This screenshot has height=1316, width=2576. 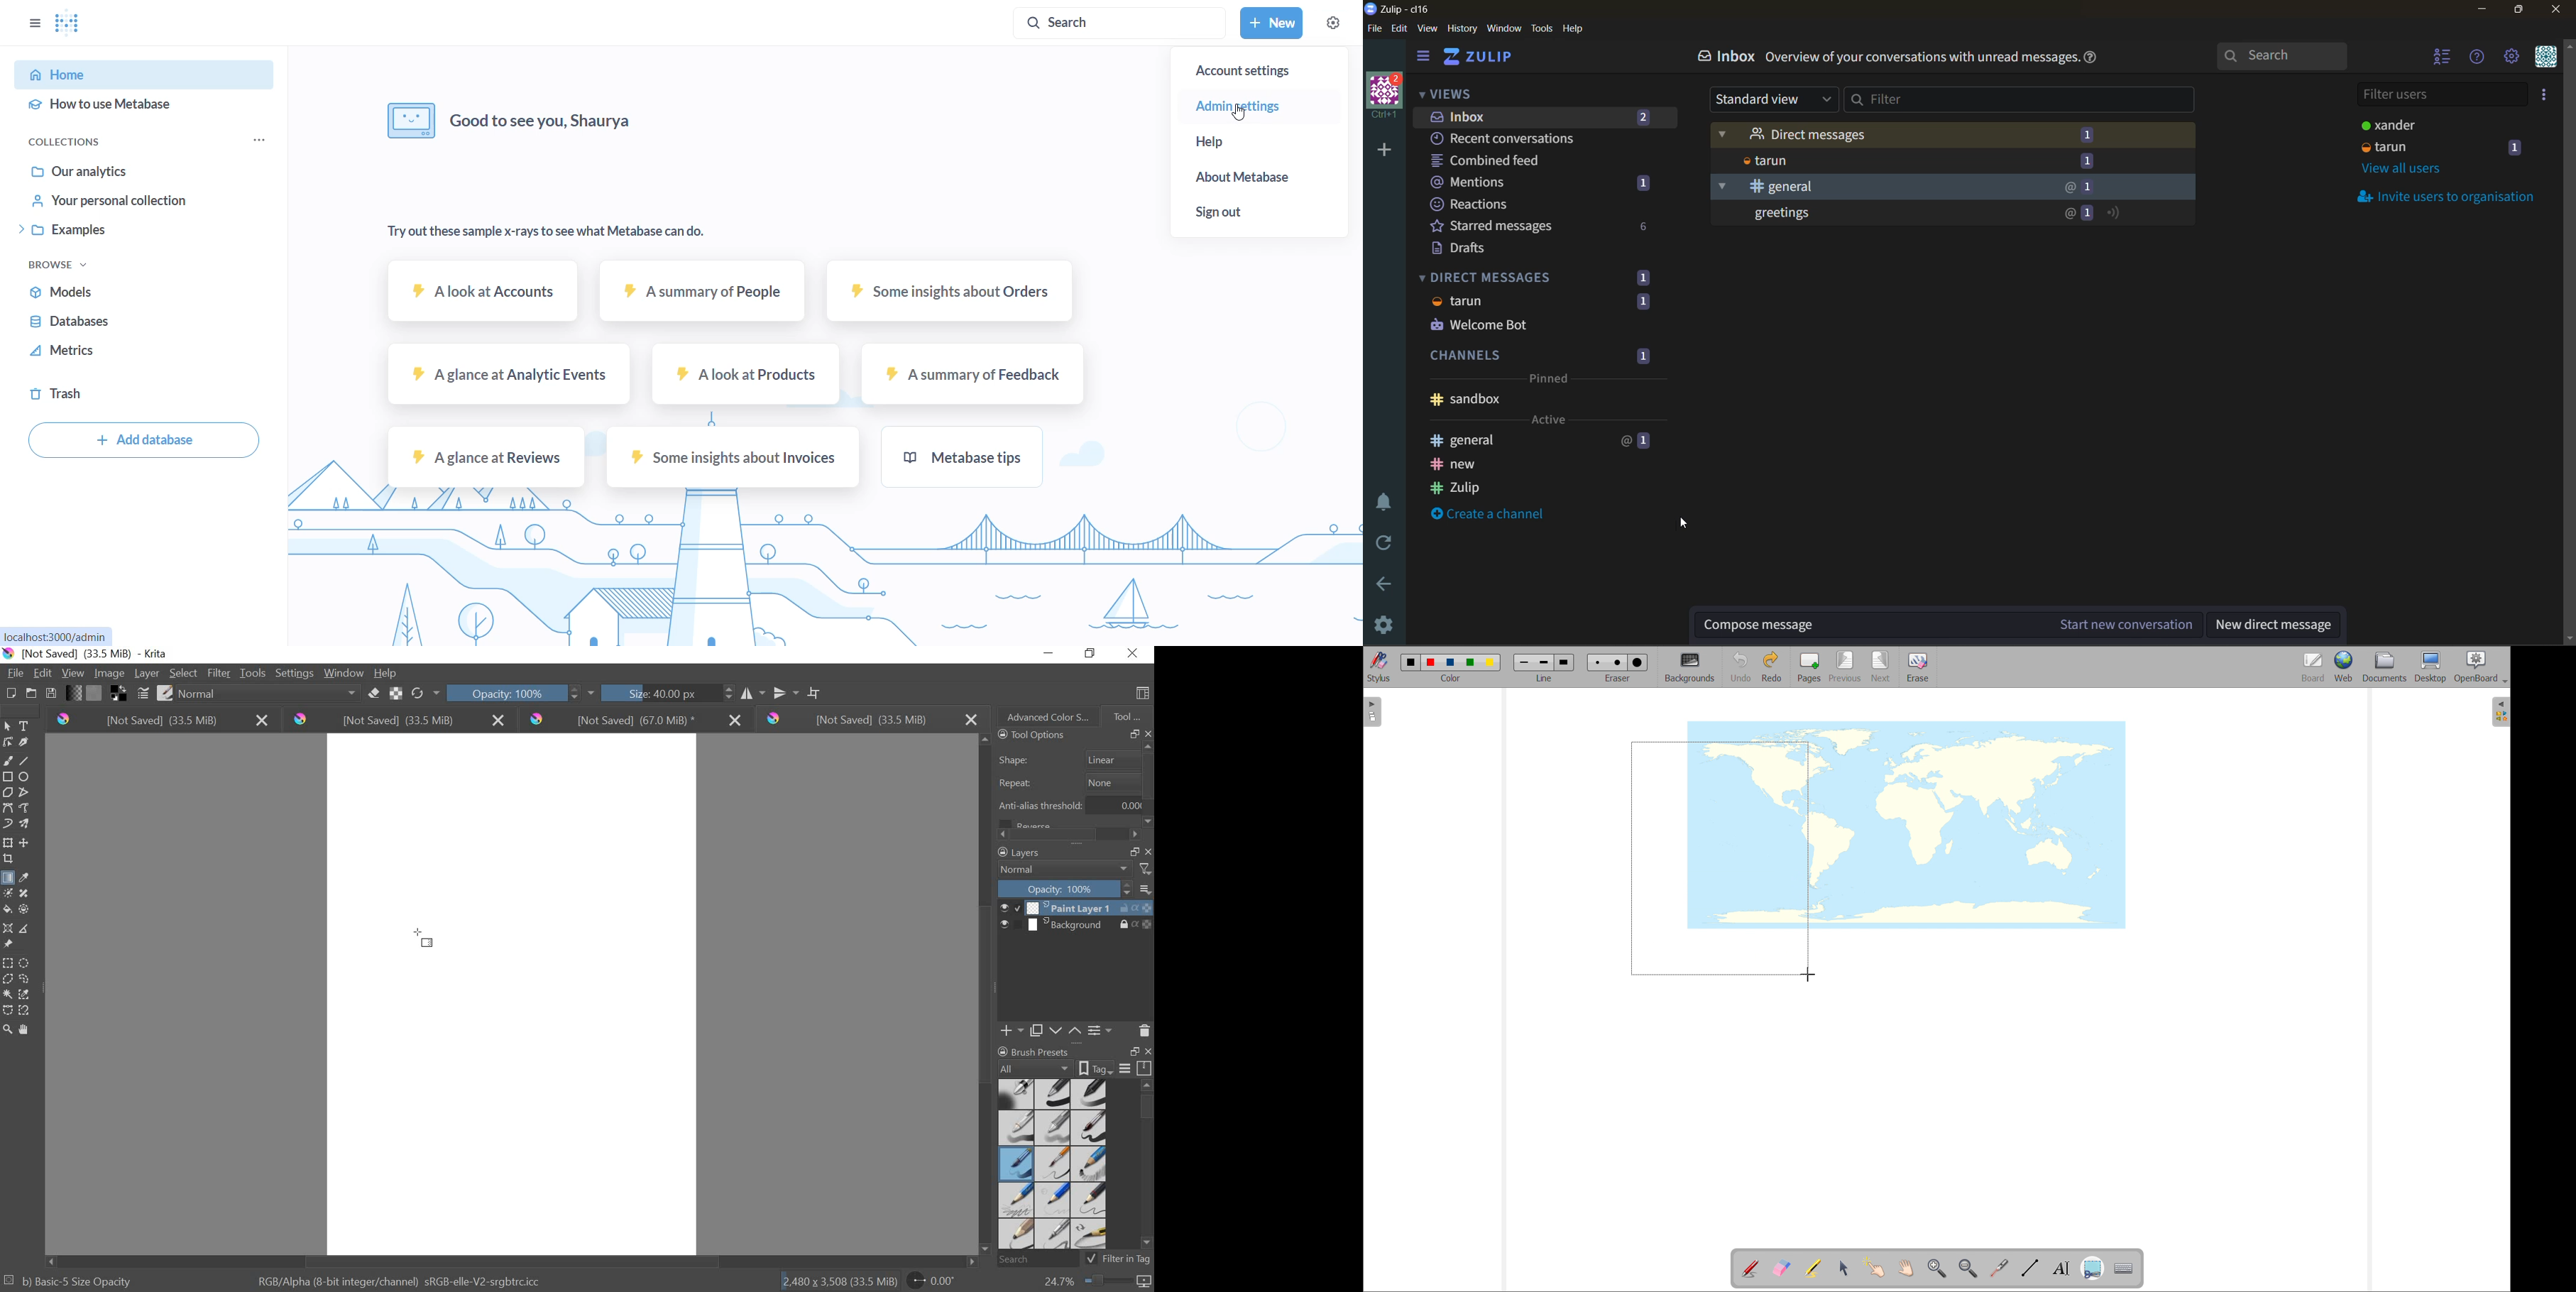 I want to click on RGB/alpha (8 bit integer/channel) srgb elle v2 srgbttrc.icc, so click(x=401, y=1278).